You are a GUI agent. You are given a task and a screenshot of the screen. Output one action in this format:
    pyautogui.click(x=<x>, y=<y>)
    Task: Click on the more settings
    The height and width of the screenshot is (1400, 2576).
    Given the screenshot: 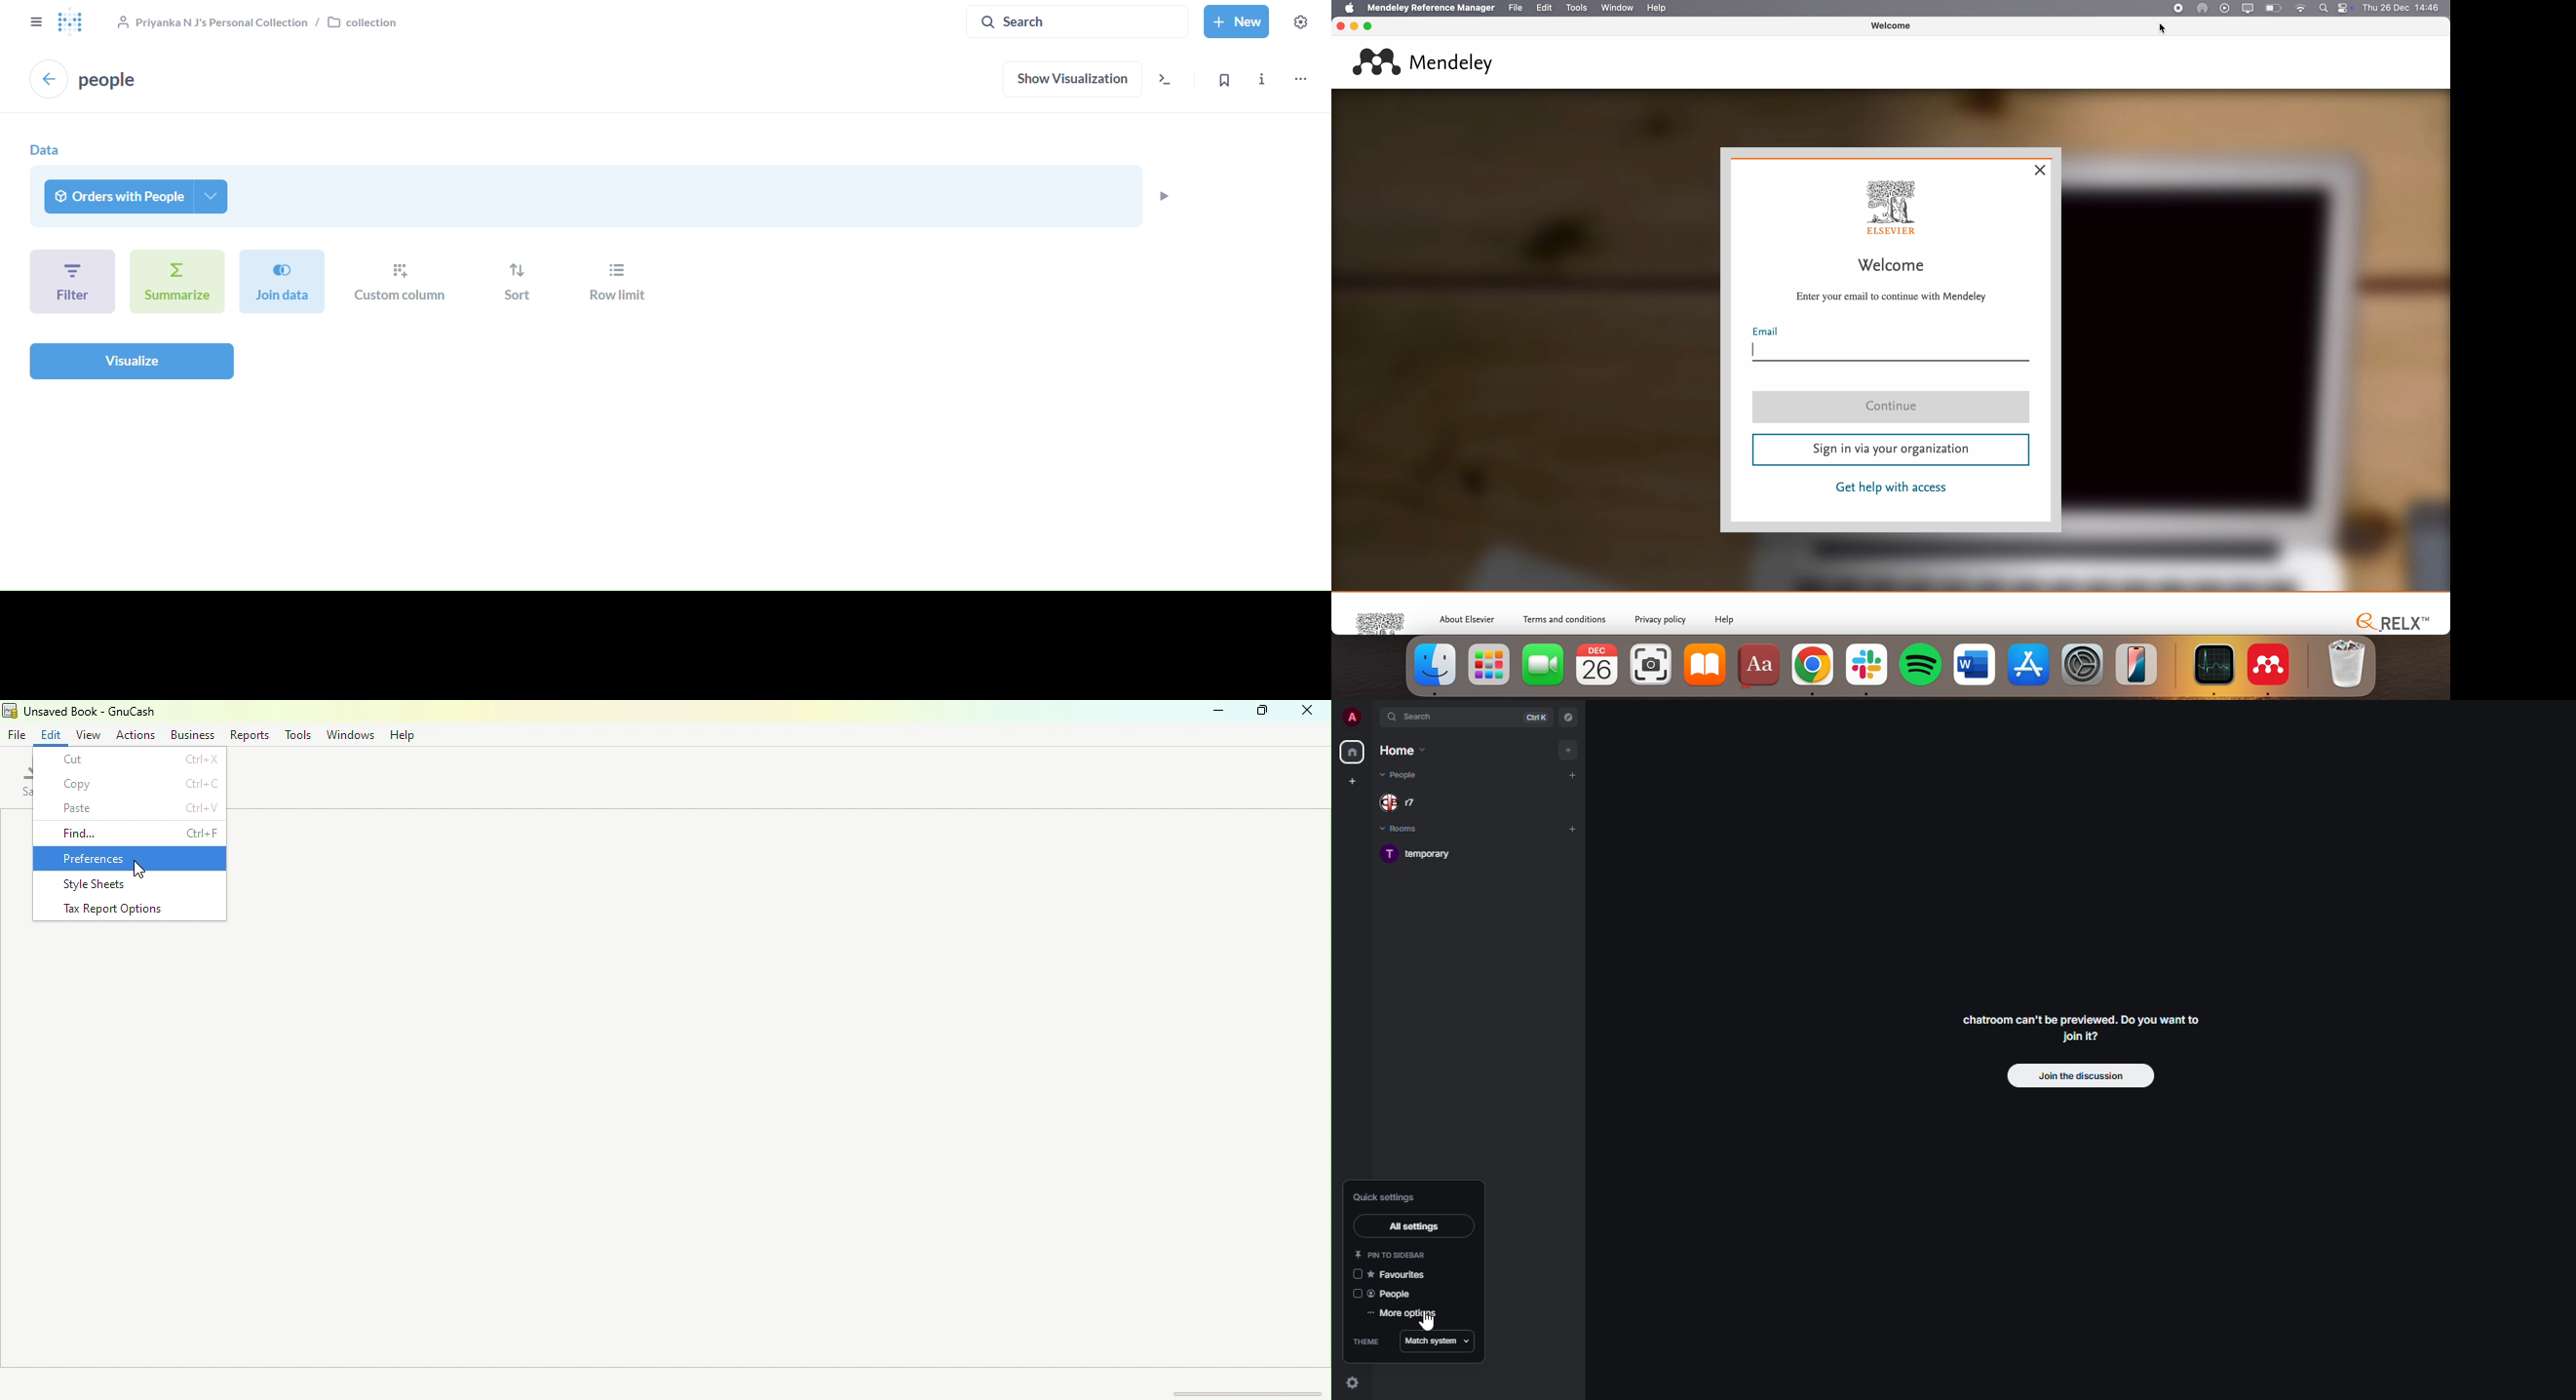 What is the action you would take?
    pyautogui.click(x=1403, y=1314)
    